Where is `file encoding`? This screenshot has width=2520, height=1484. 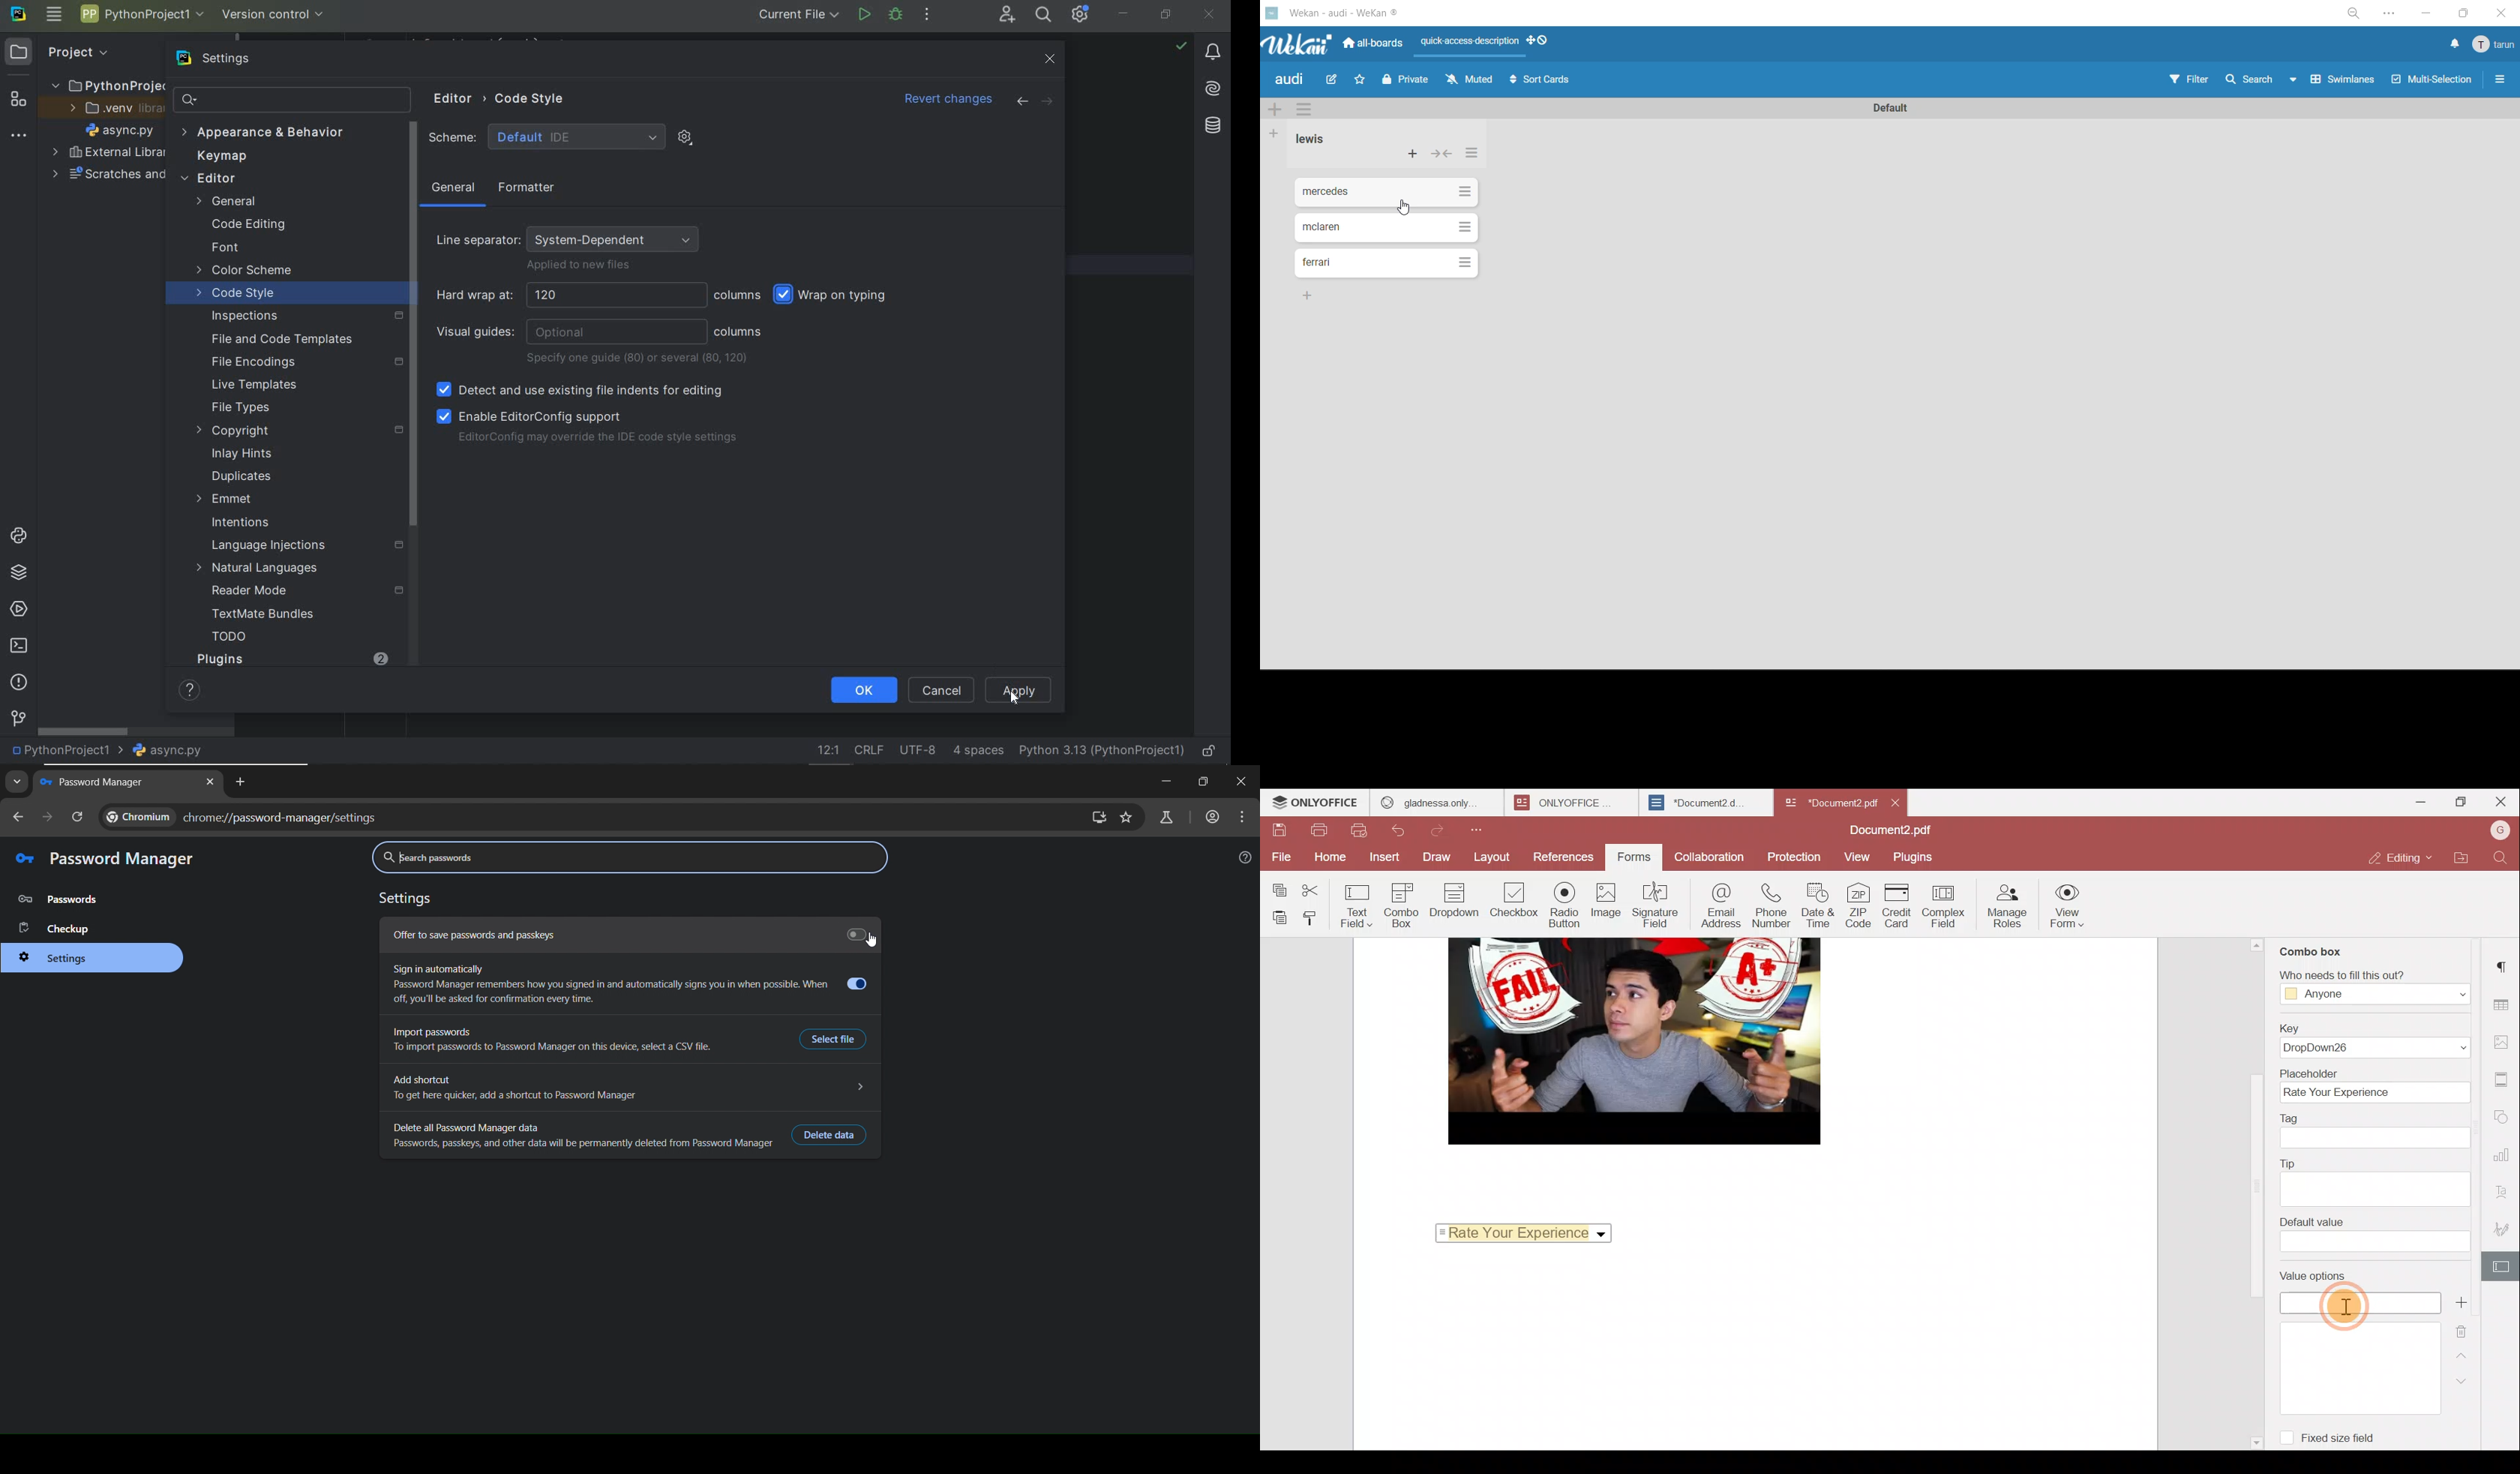 file encoding is located at coordinates (918, 750).